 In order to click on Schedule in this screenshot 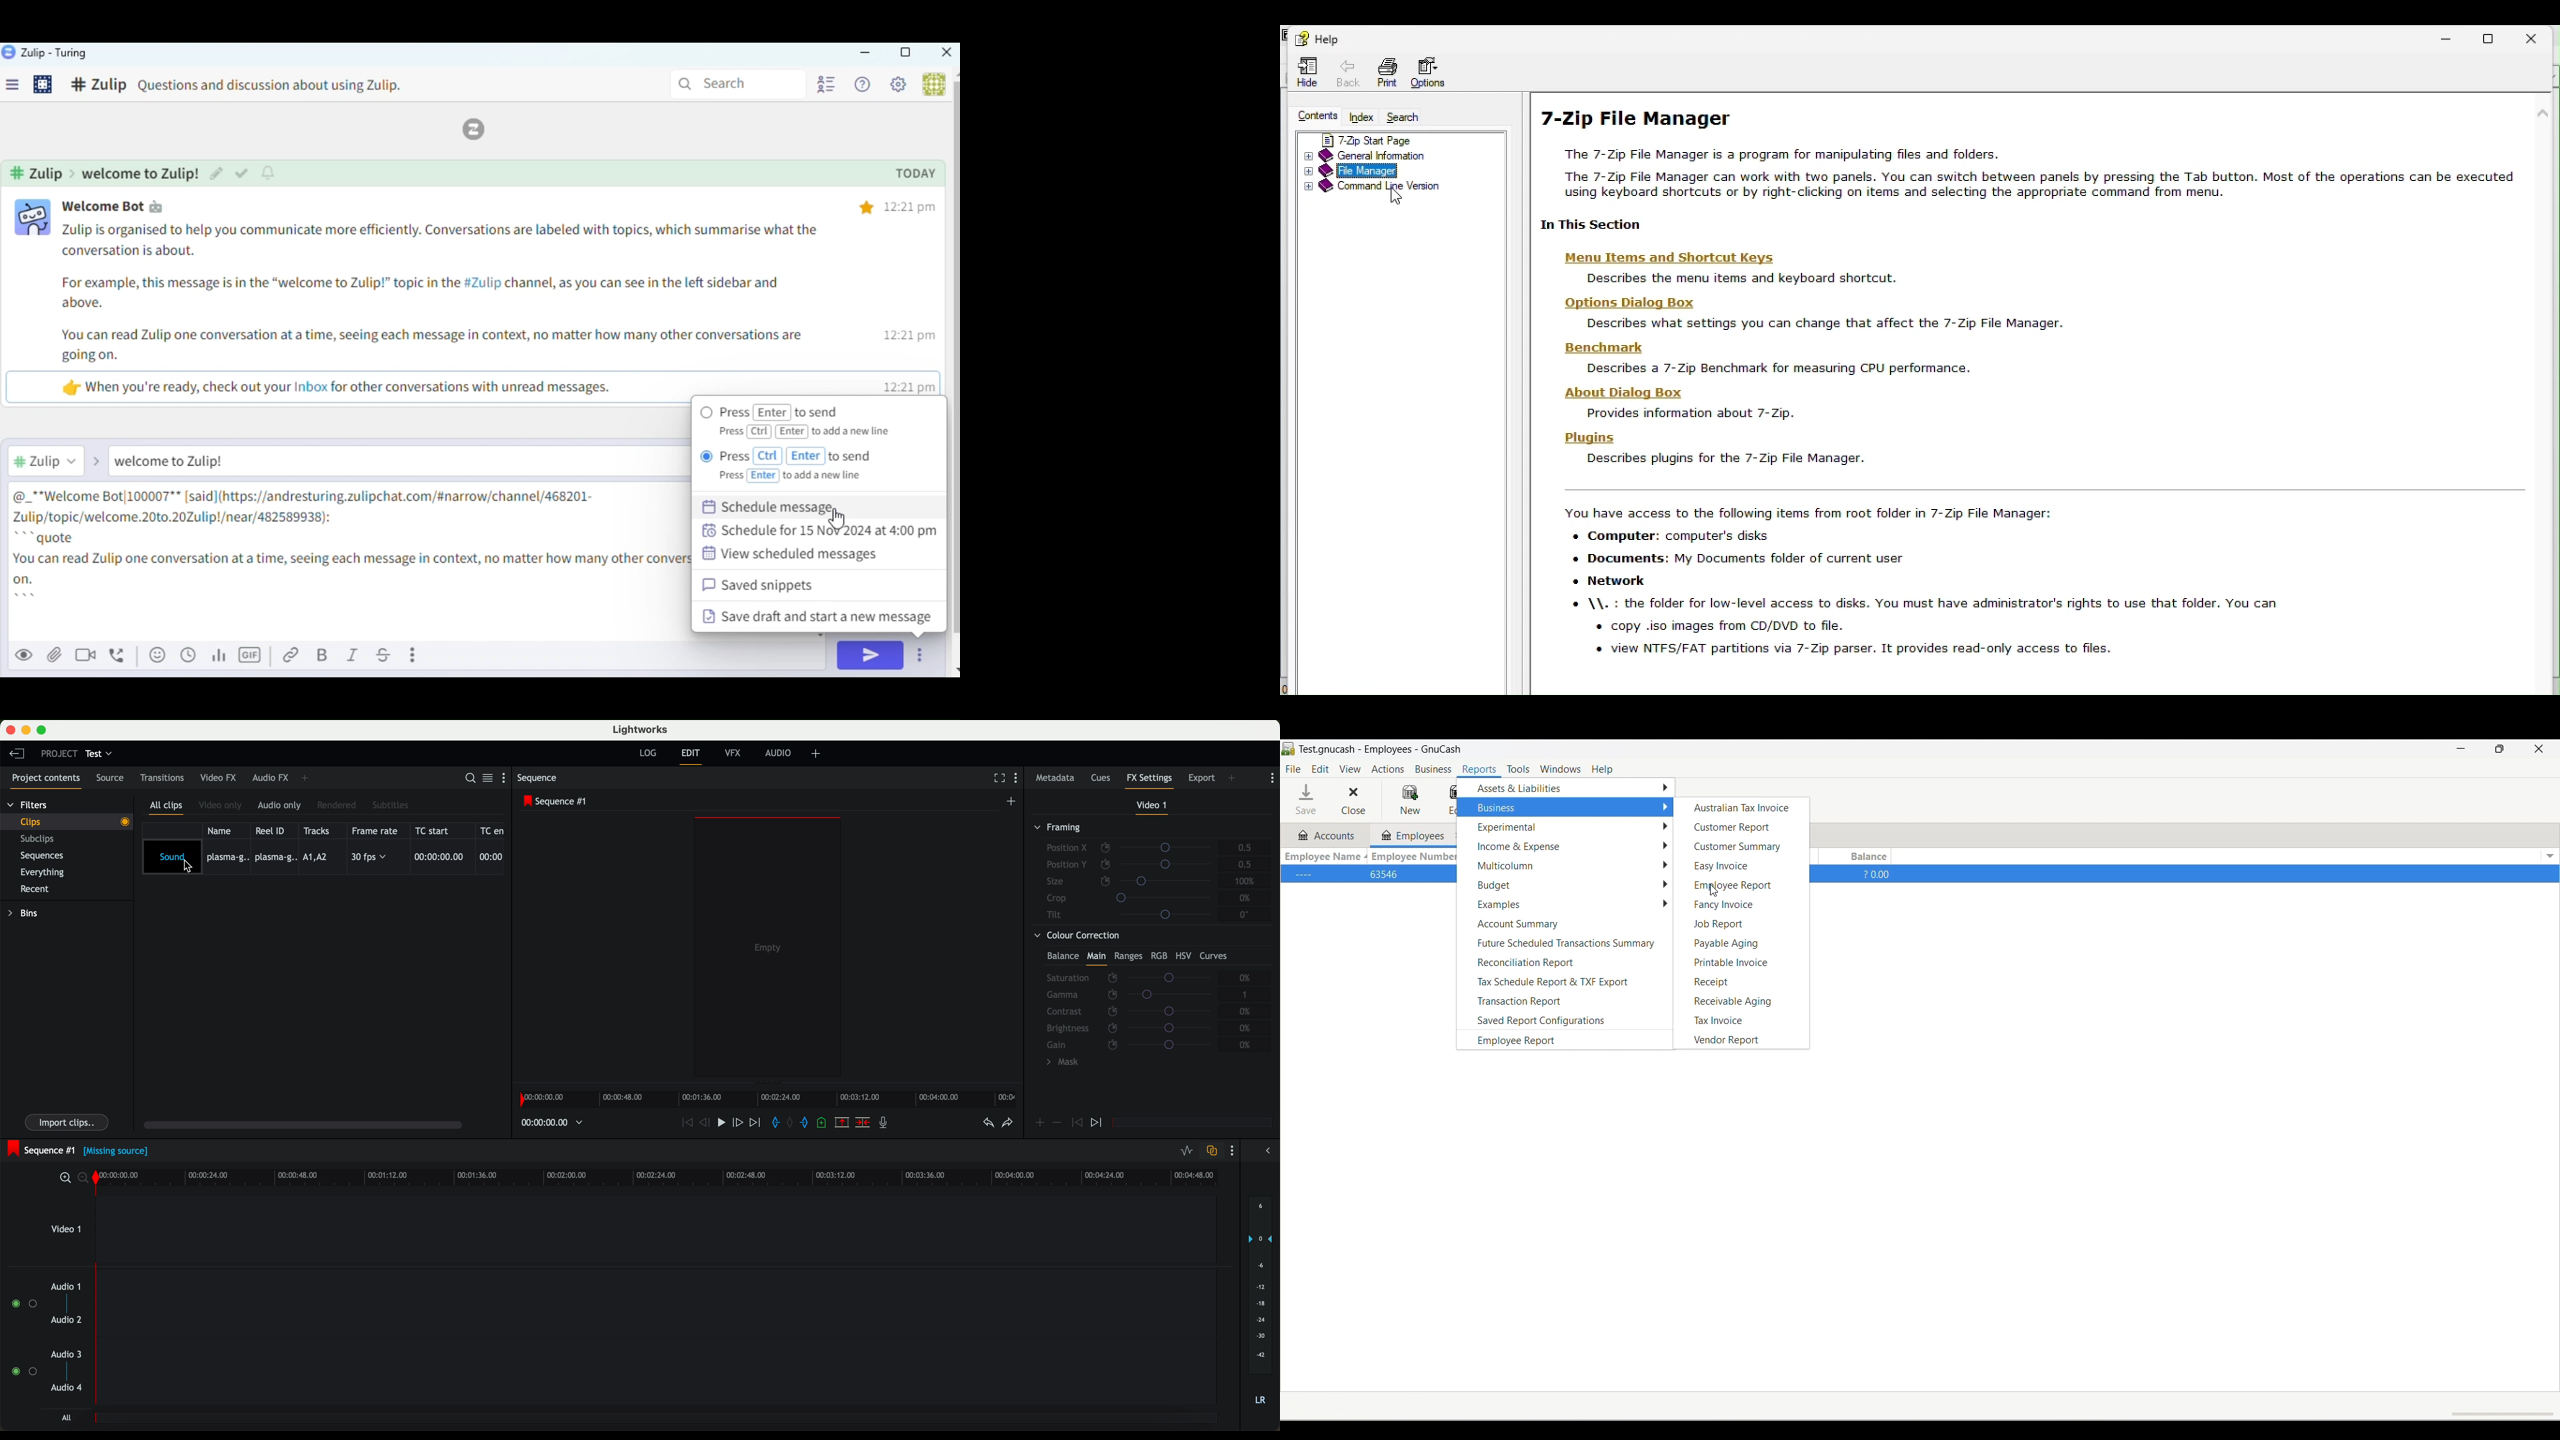, I will do `click(189, 655)`.